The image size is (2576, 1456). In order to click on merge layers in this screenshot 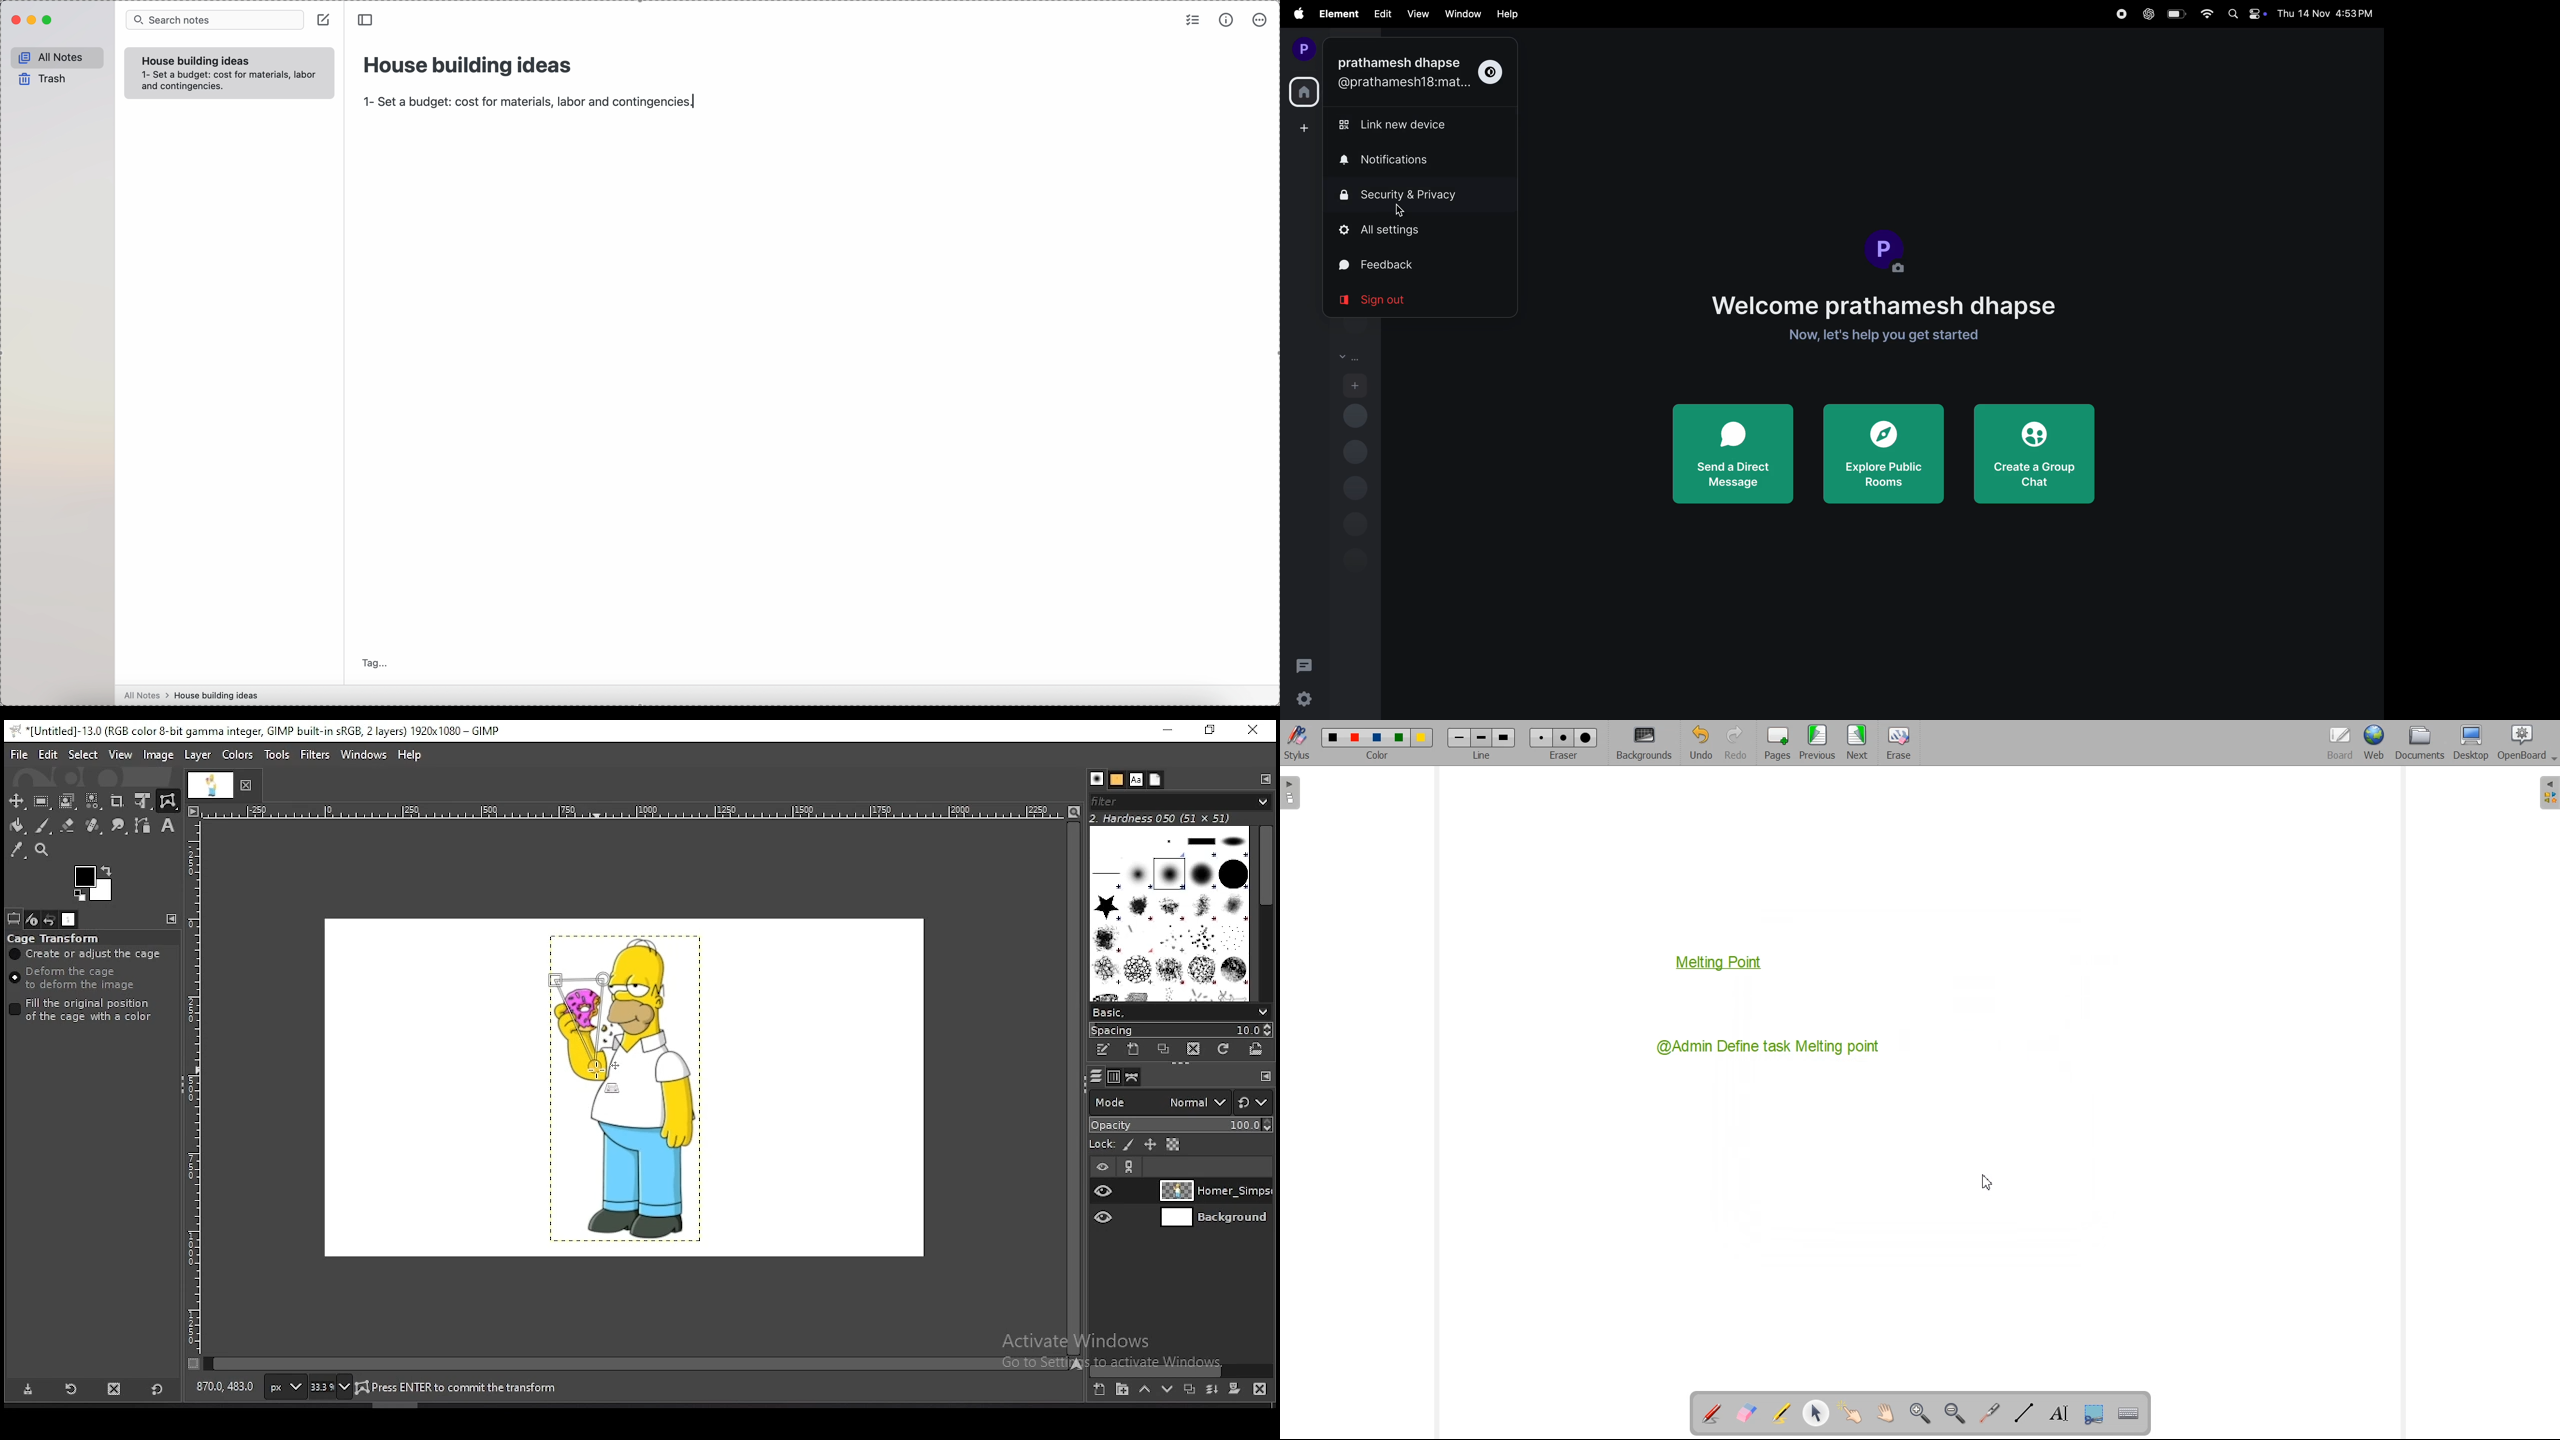, I will do `click(1212, 1392)`.